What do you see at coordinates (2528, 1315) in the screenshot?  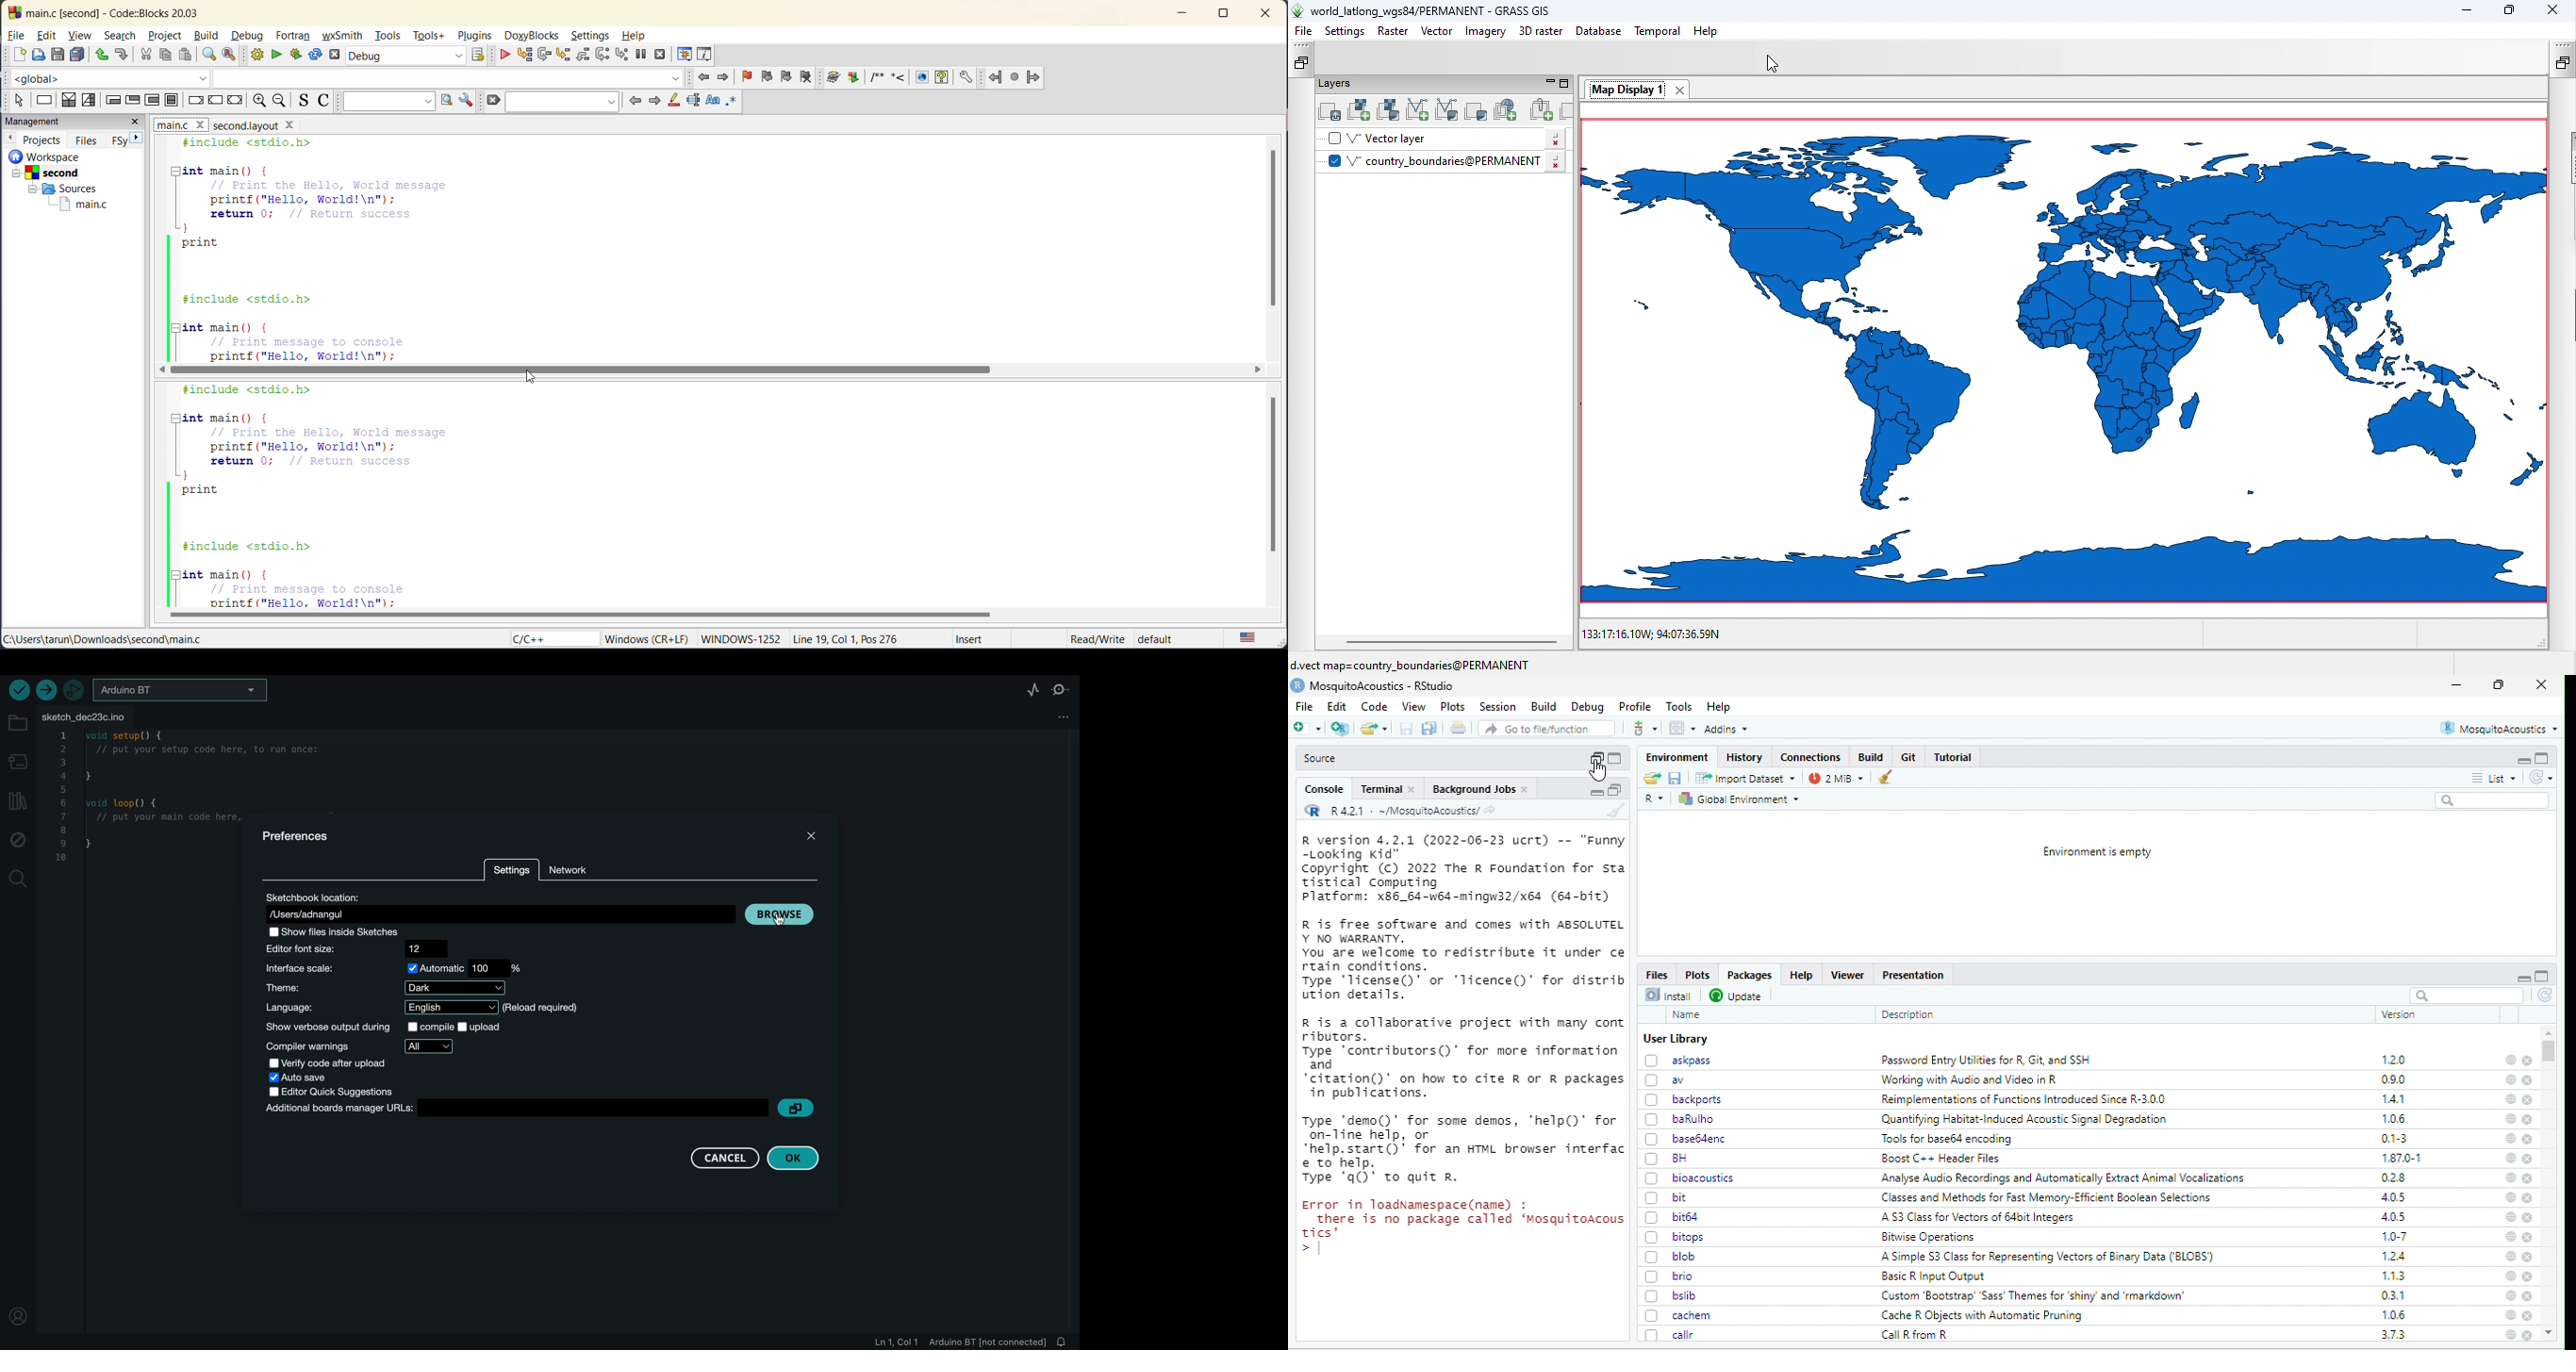 I see `close` at bounding box center [2528, 1315].